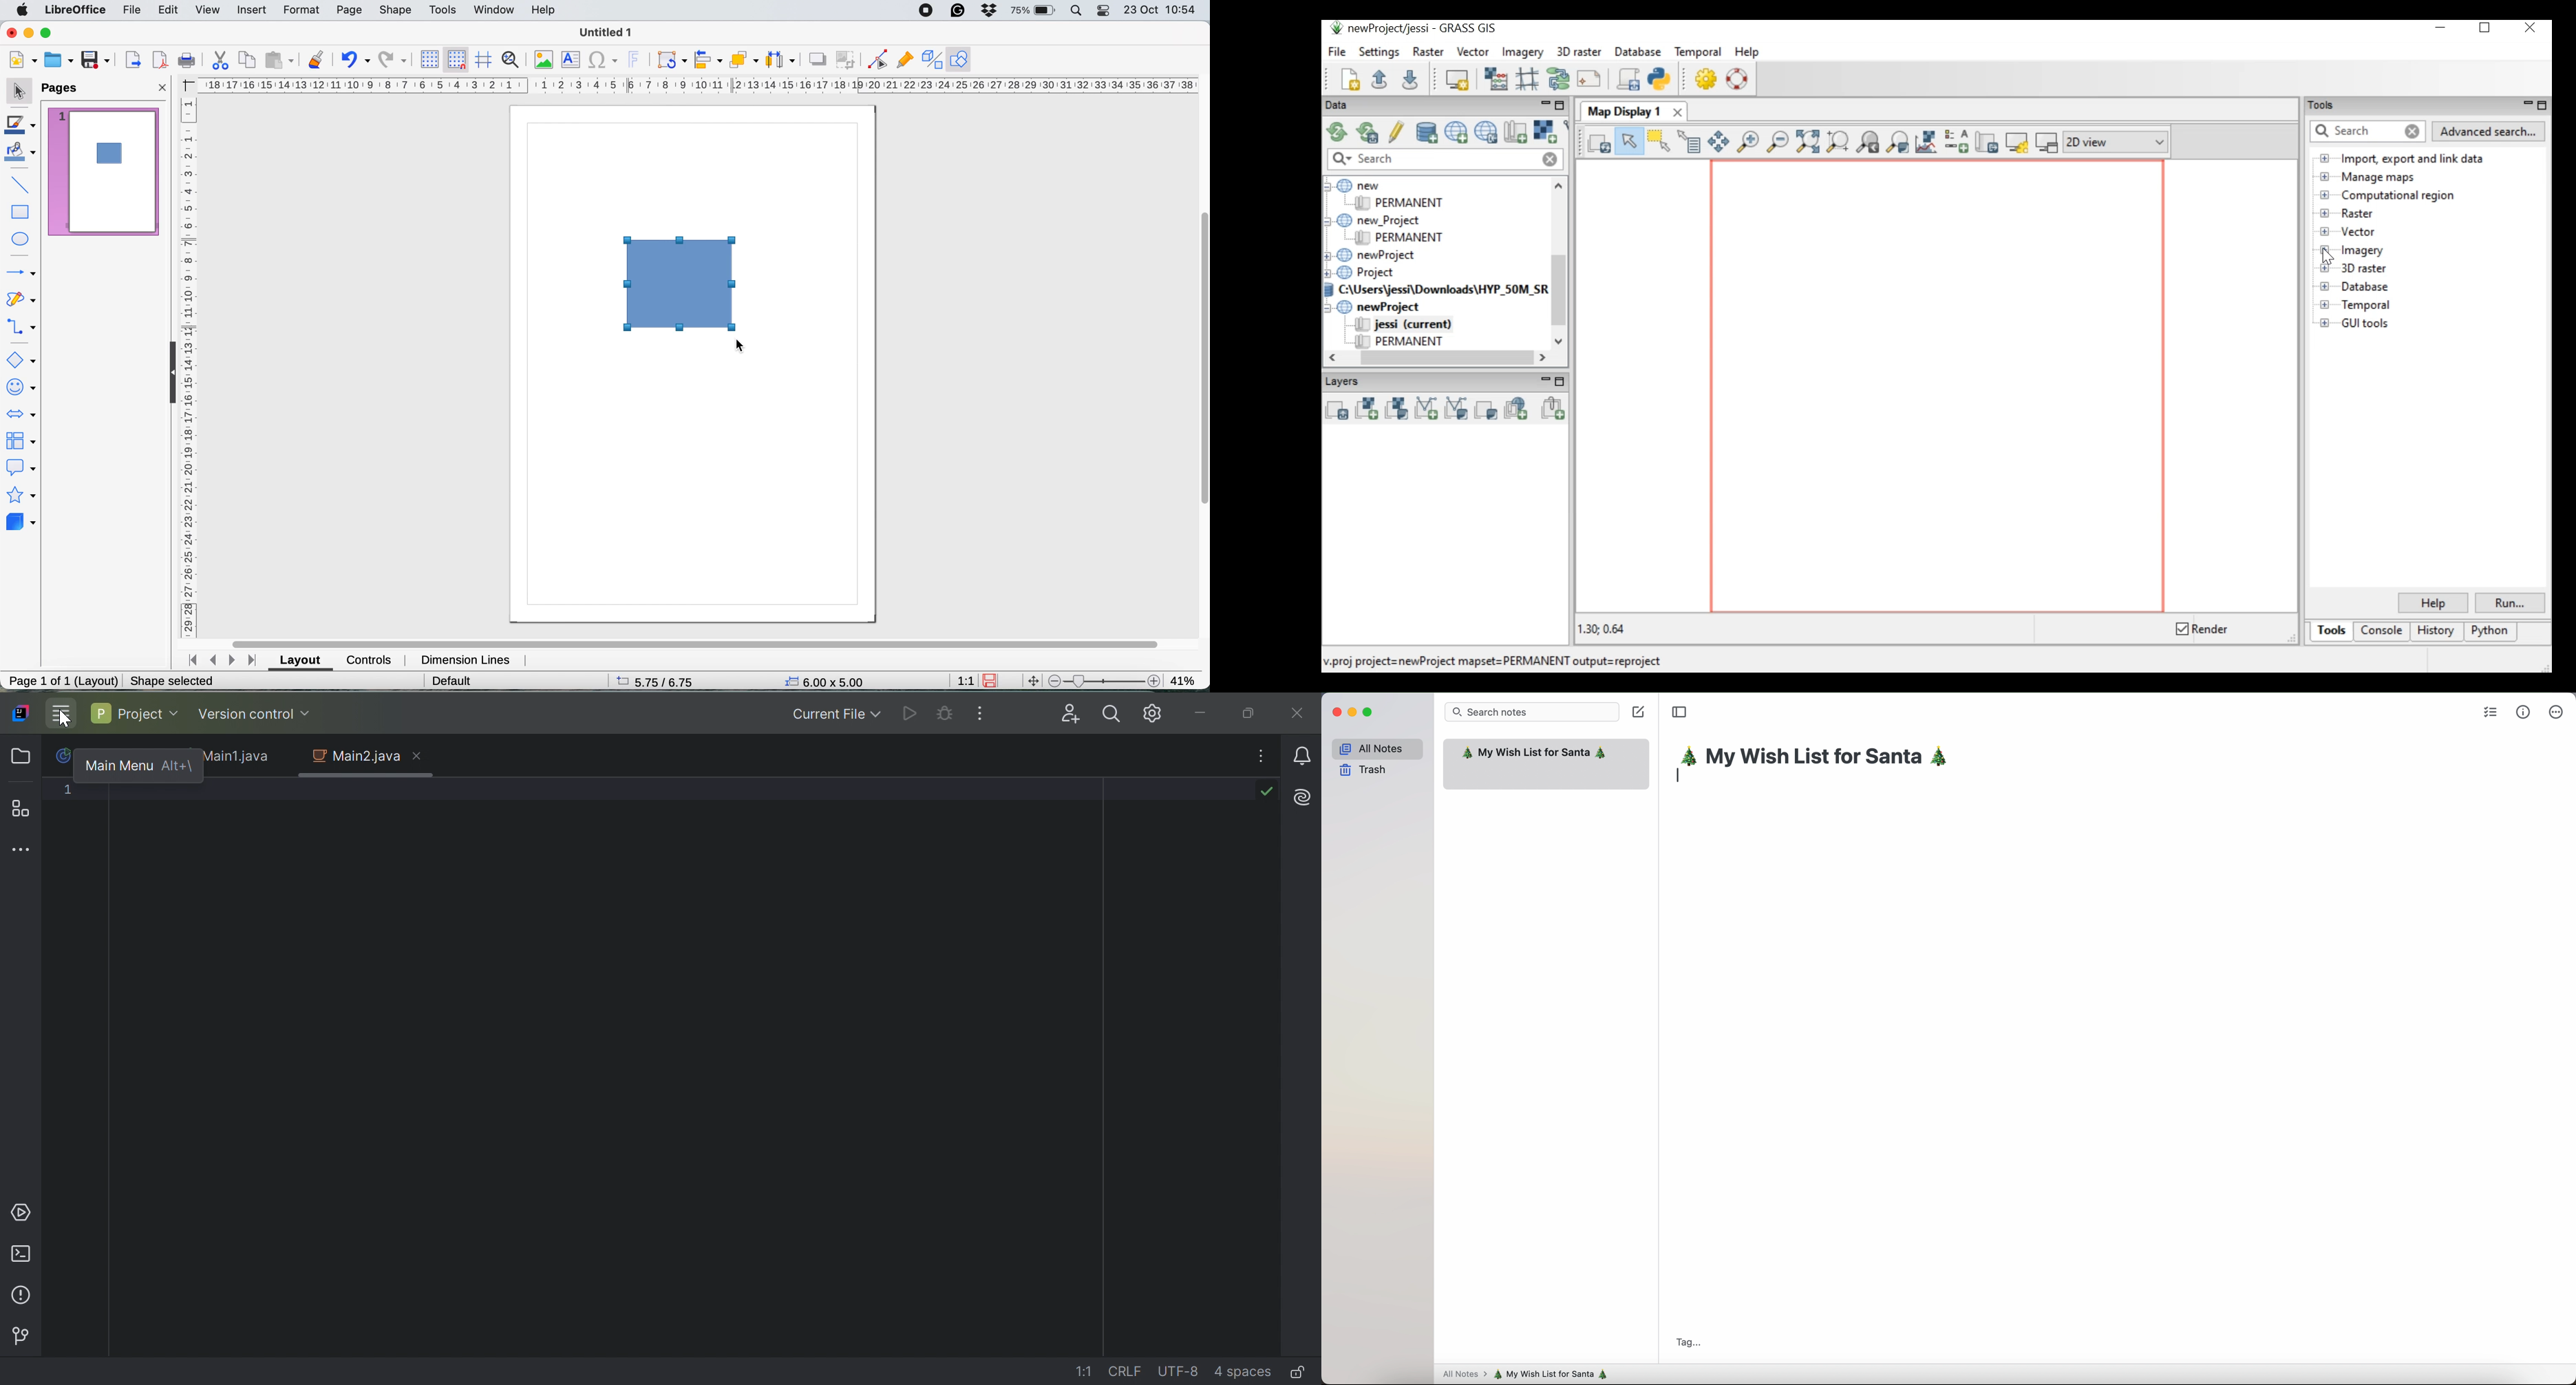 This screenshot has height=1400, width=2576. I want to click on shadow, so click(818, 59).